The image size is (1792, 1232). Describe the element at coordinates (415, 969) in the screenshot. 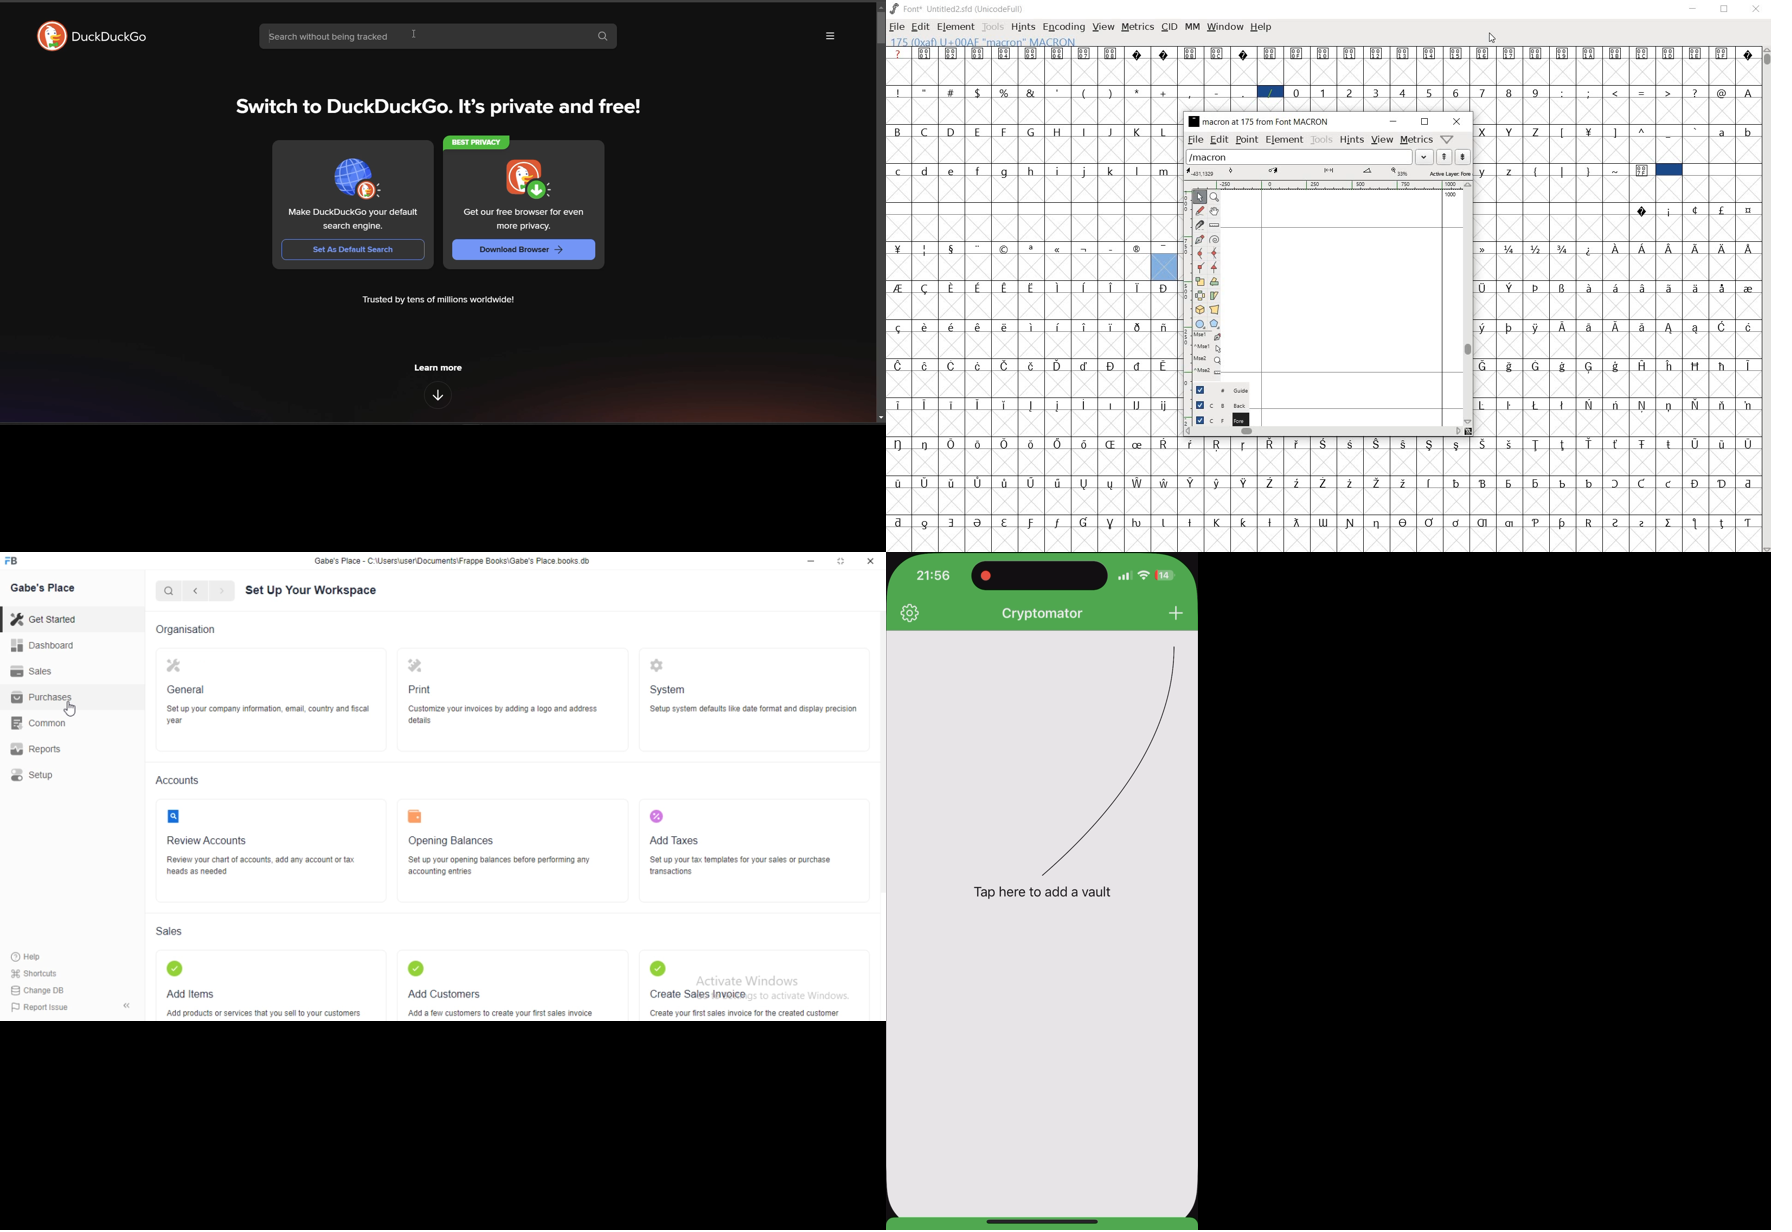

I see `icon` at that location.